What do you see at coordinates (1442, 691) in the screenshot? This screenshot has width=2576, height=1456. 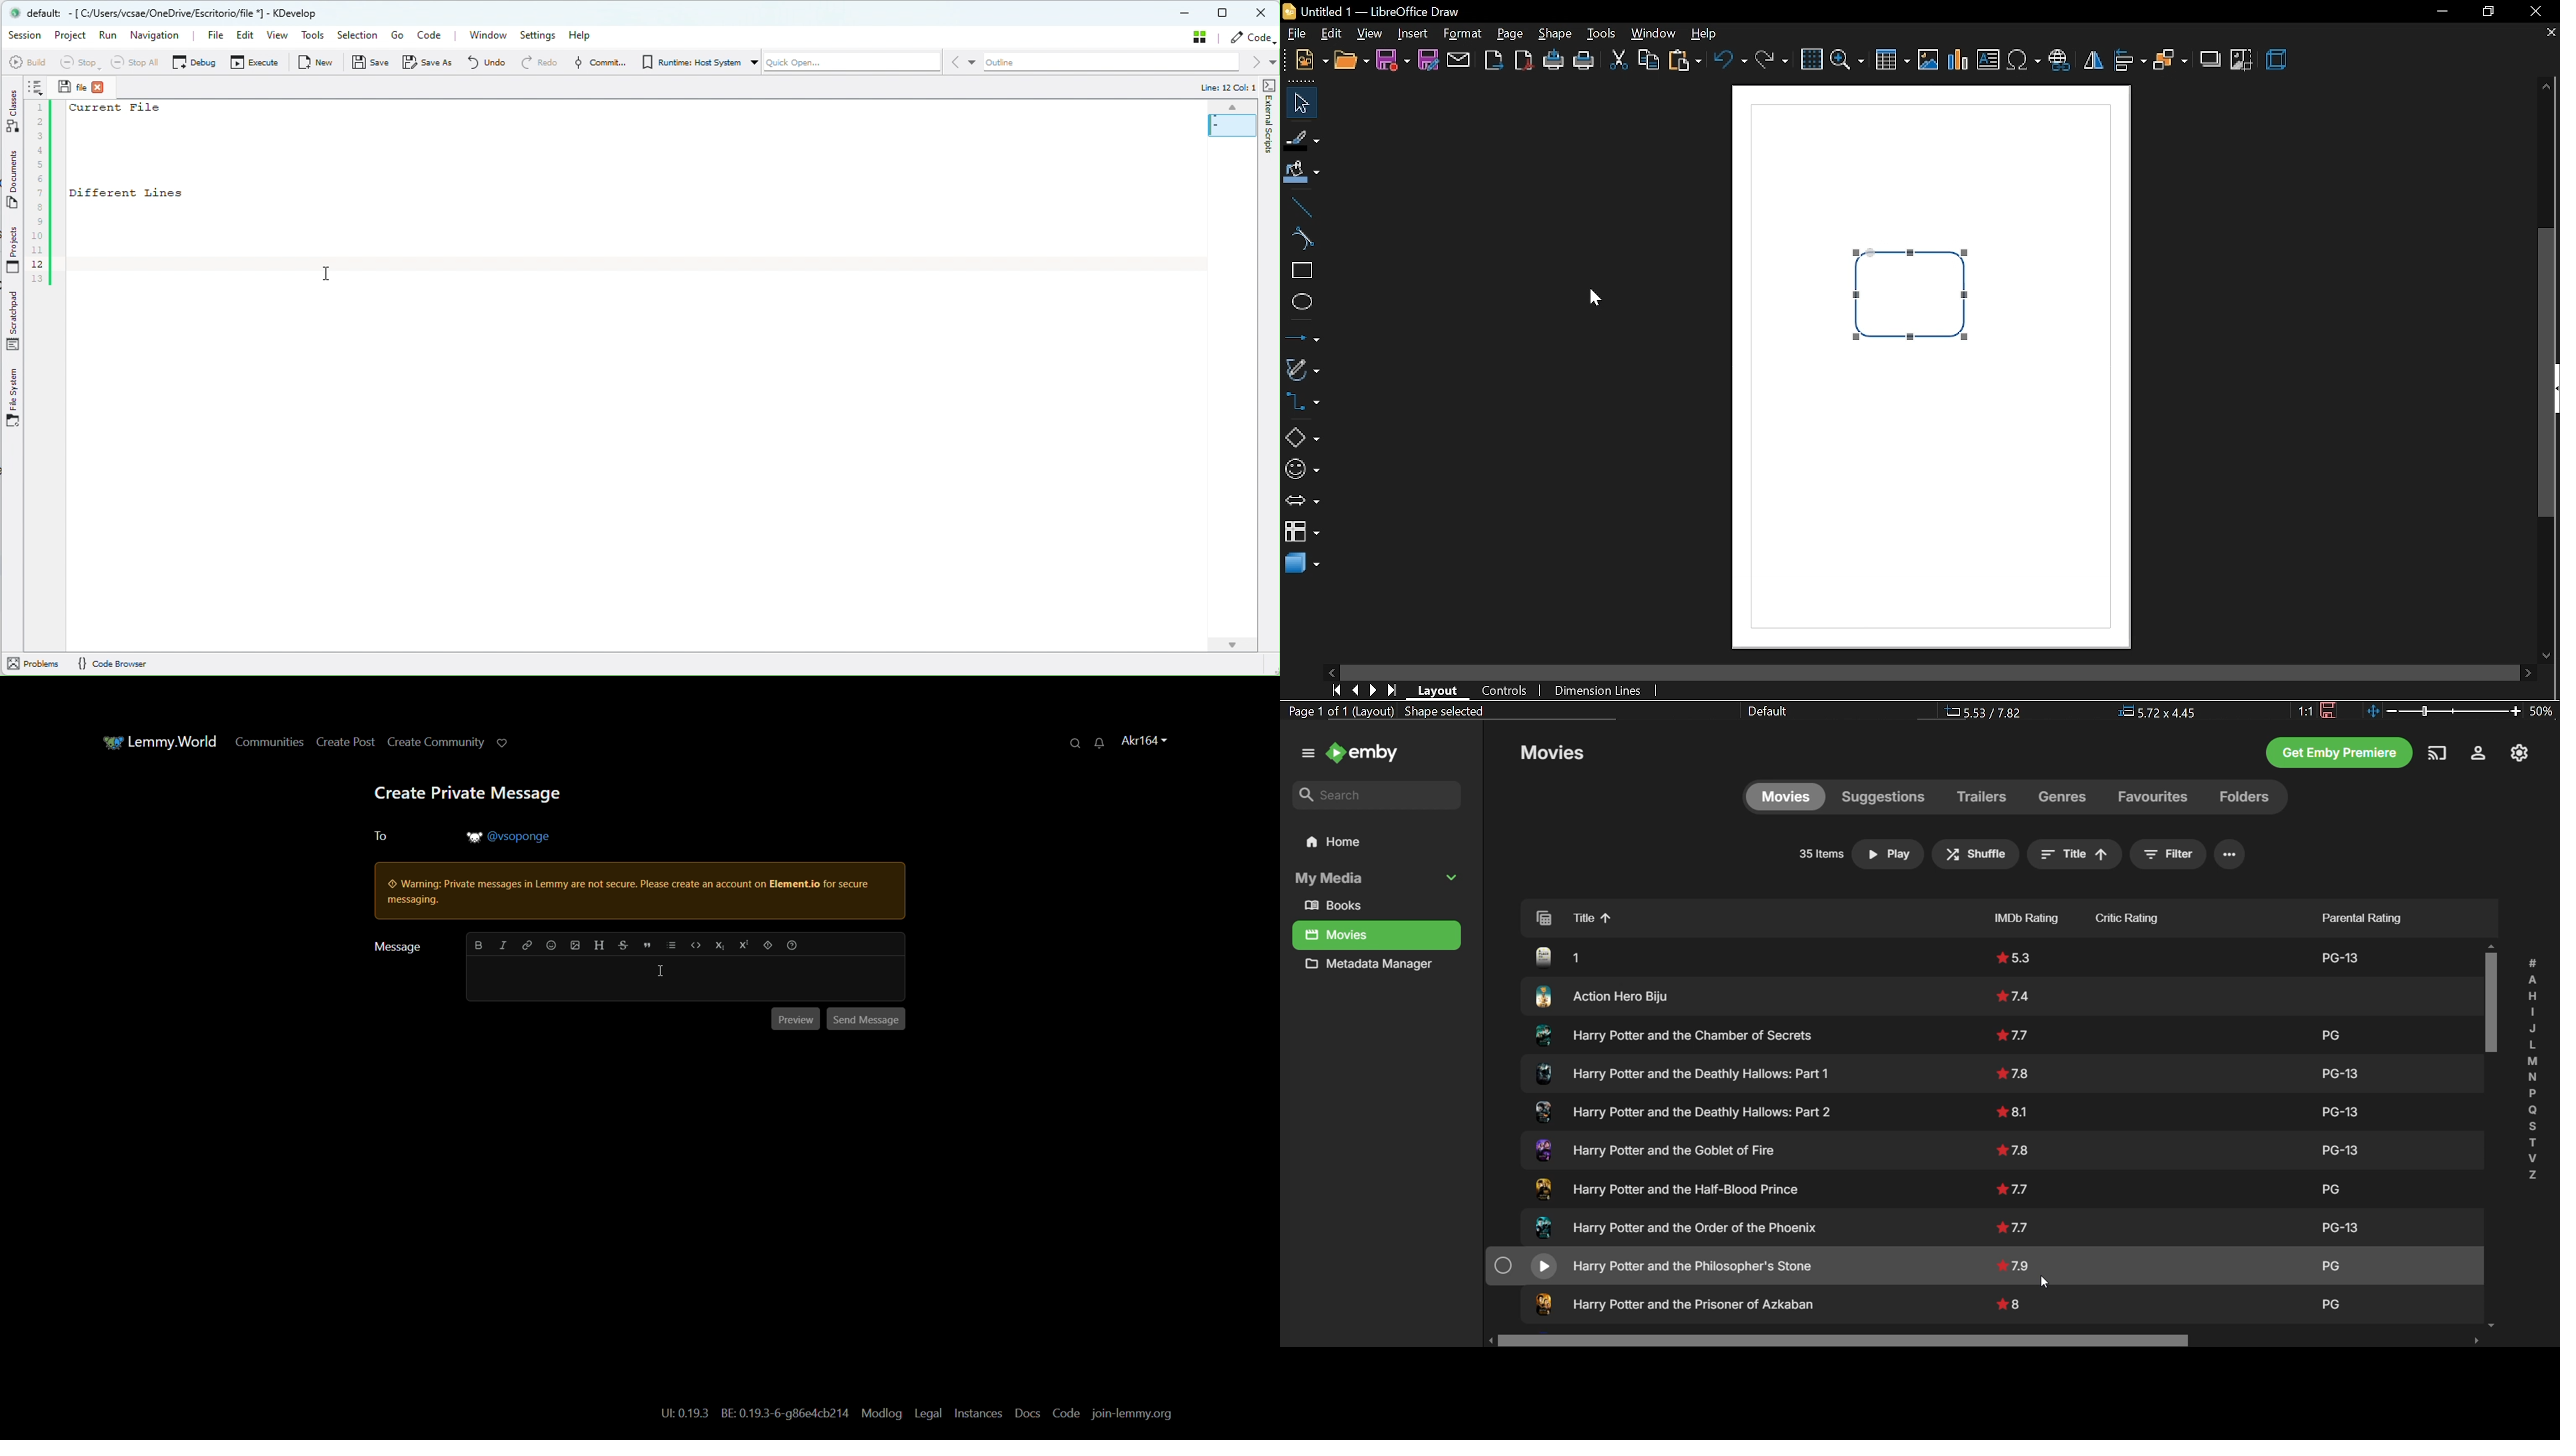 I see `layout` at bounding box center [1442, 691].